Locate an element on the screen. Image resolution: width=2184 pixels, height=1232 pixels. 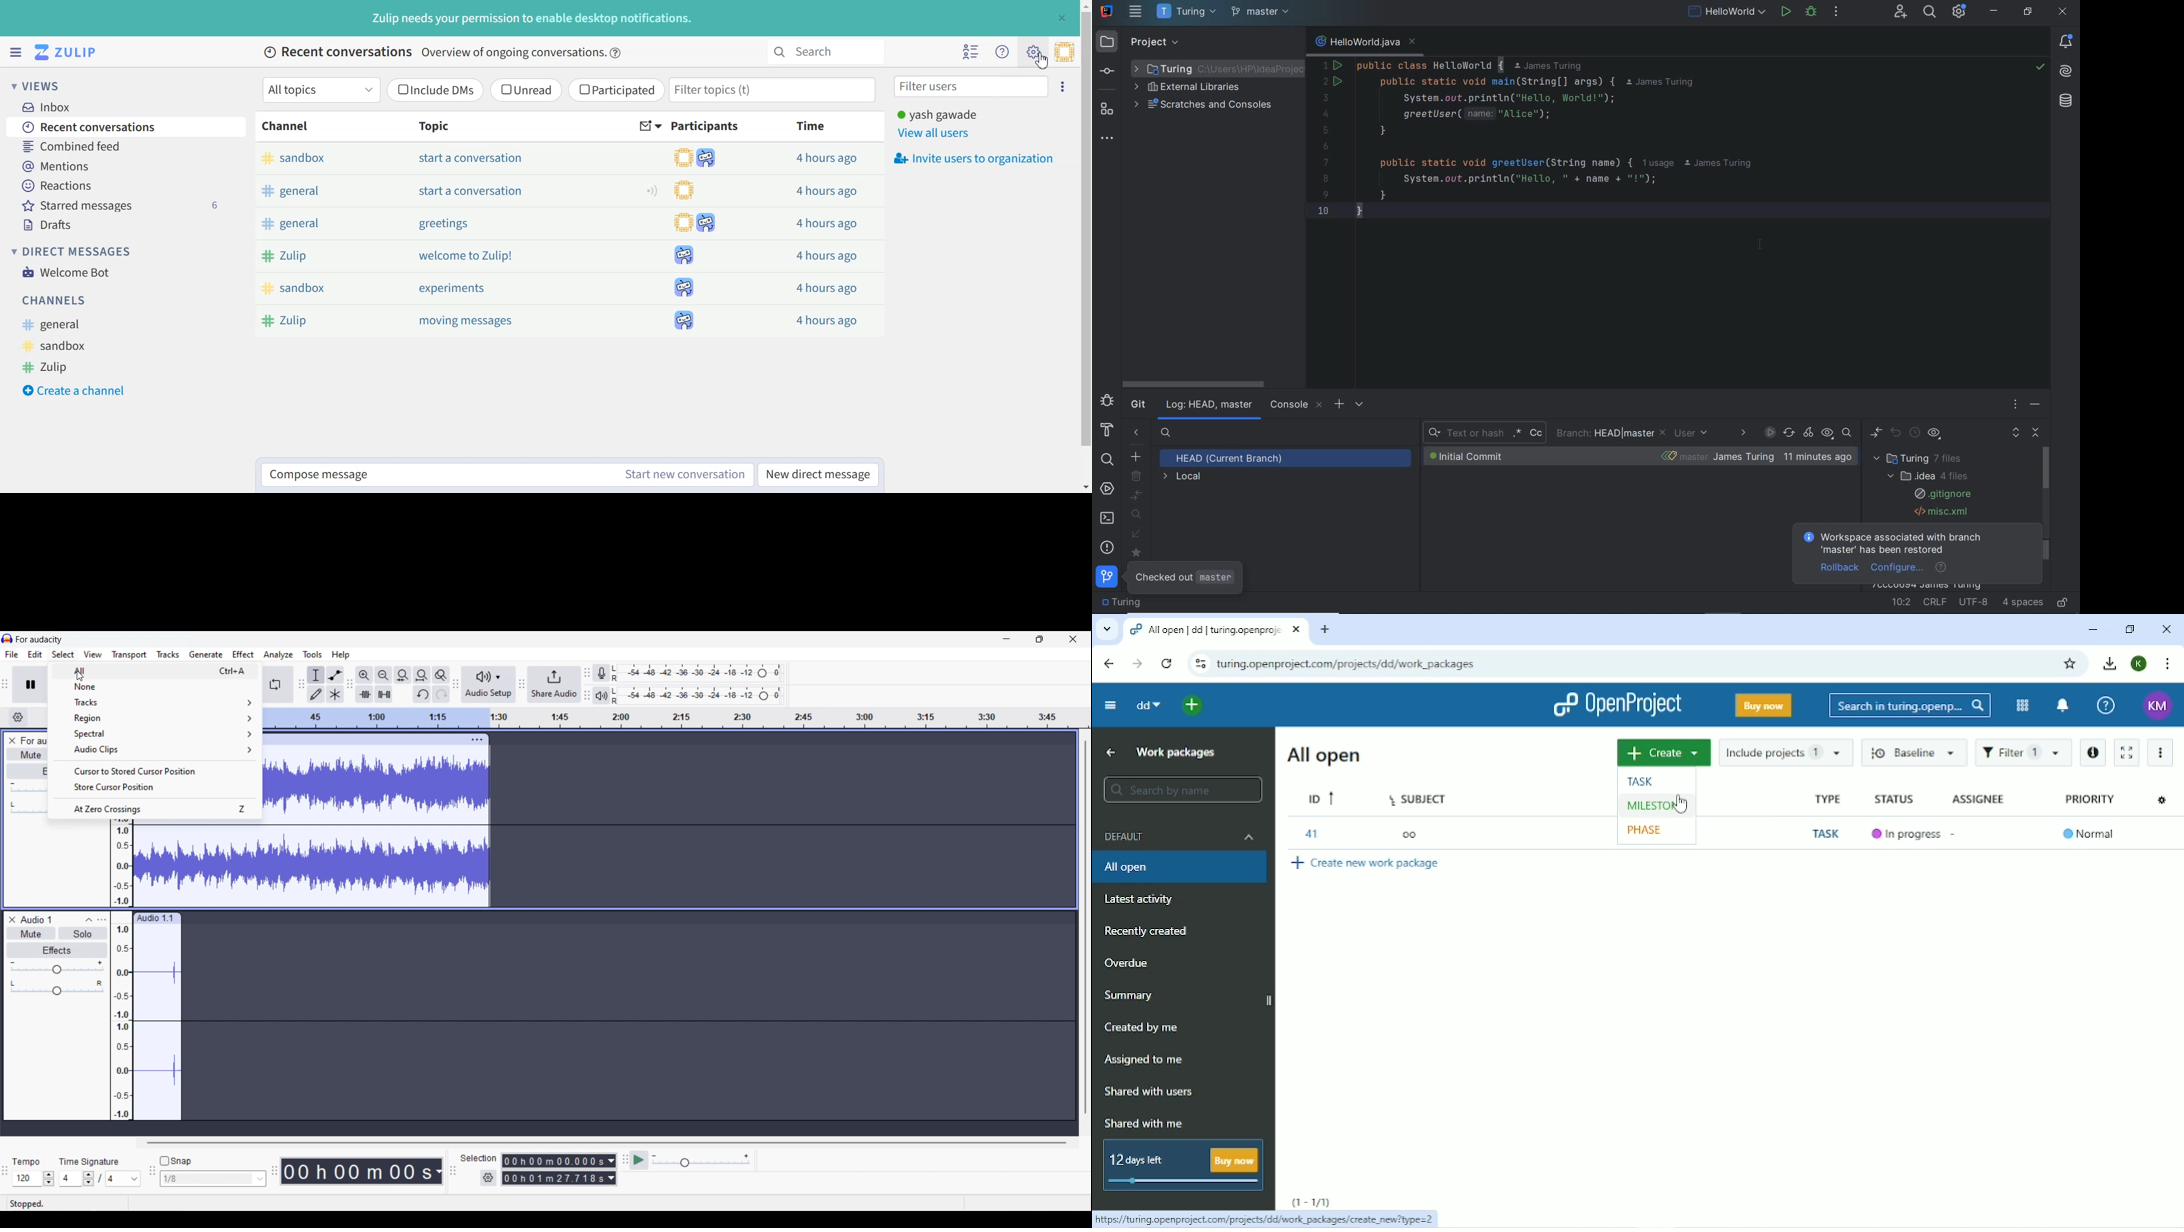
Effect is located at coordinates (243, 654).